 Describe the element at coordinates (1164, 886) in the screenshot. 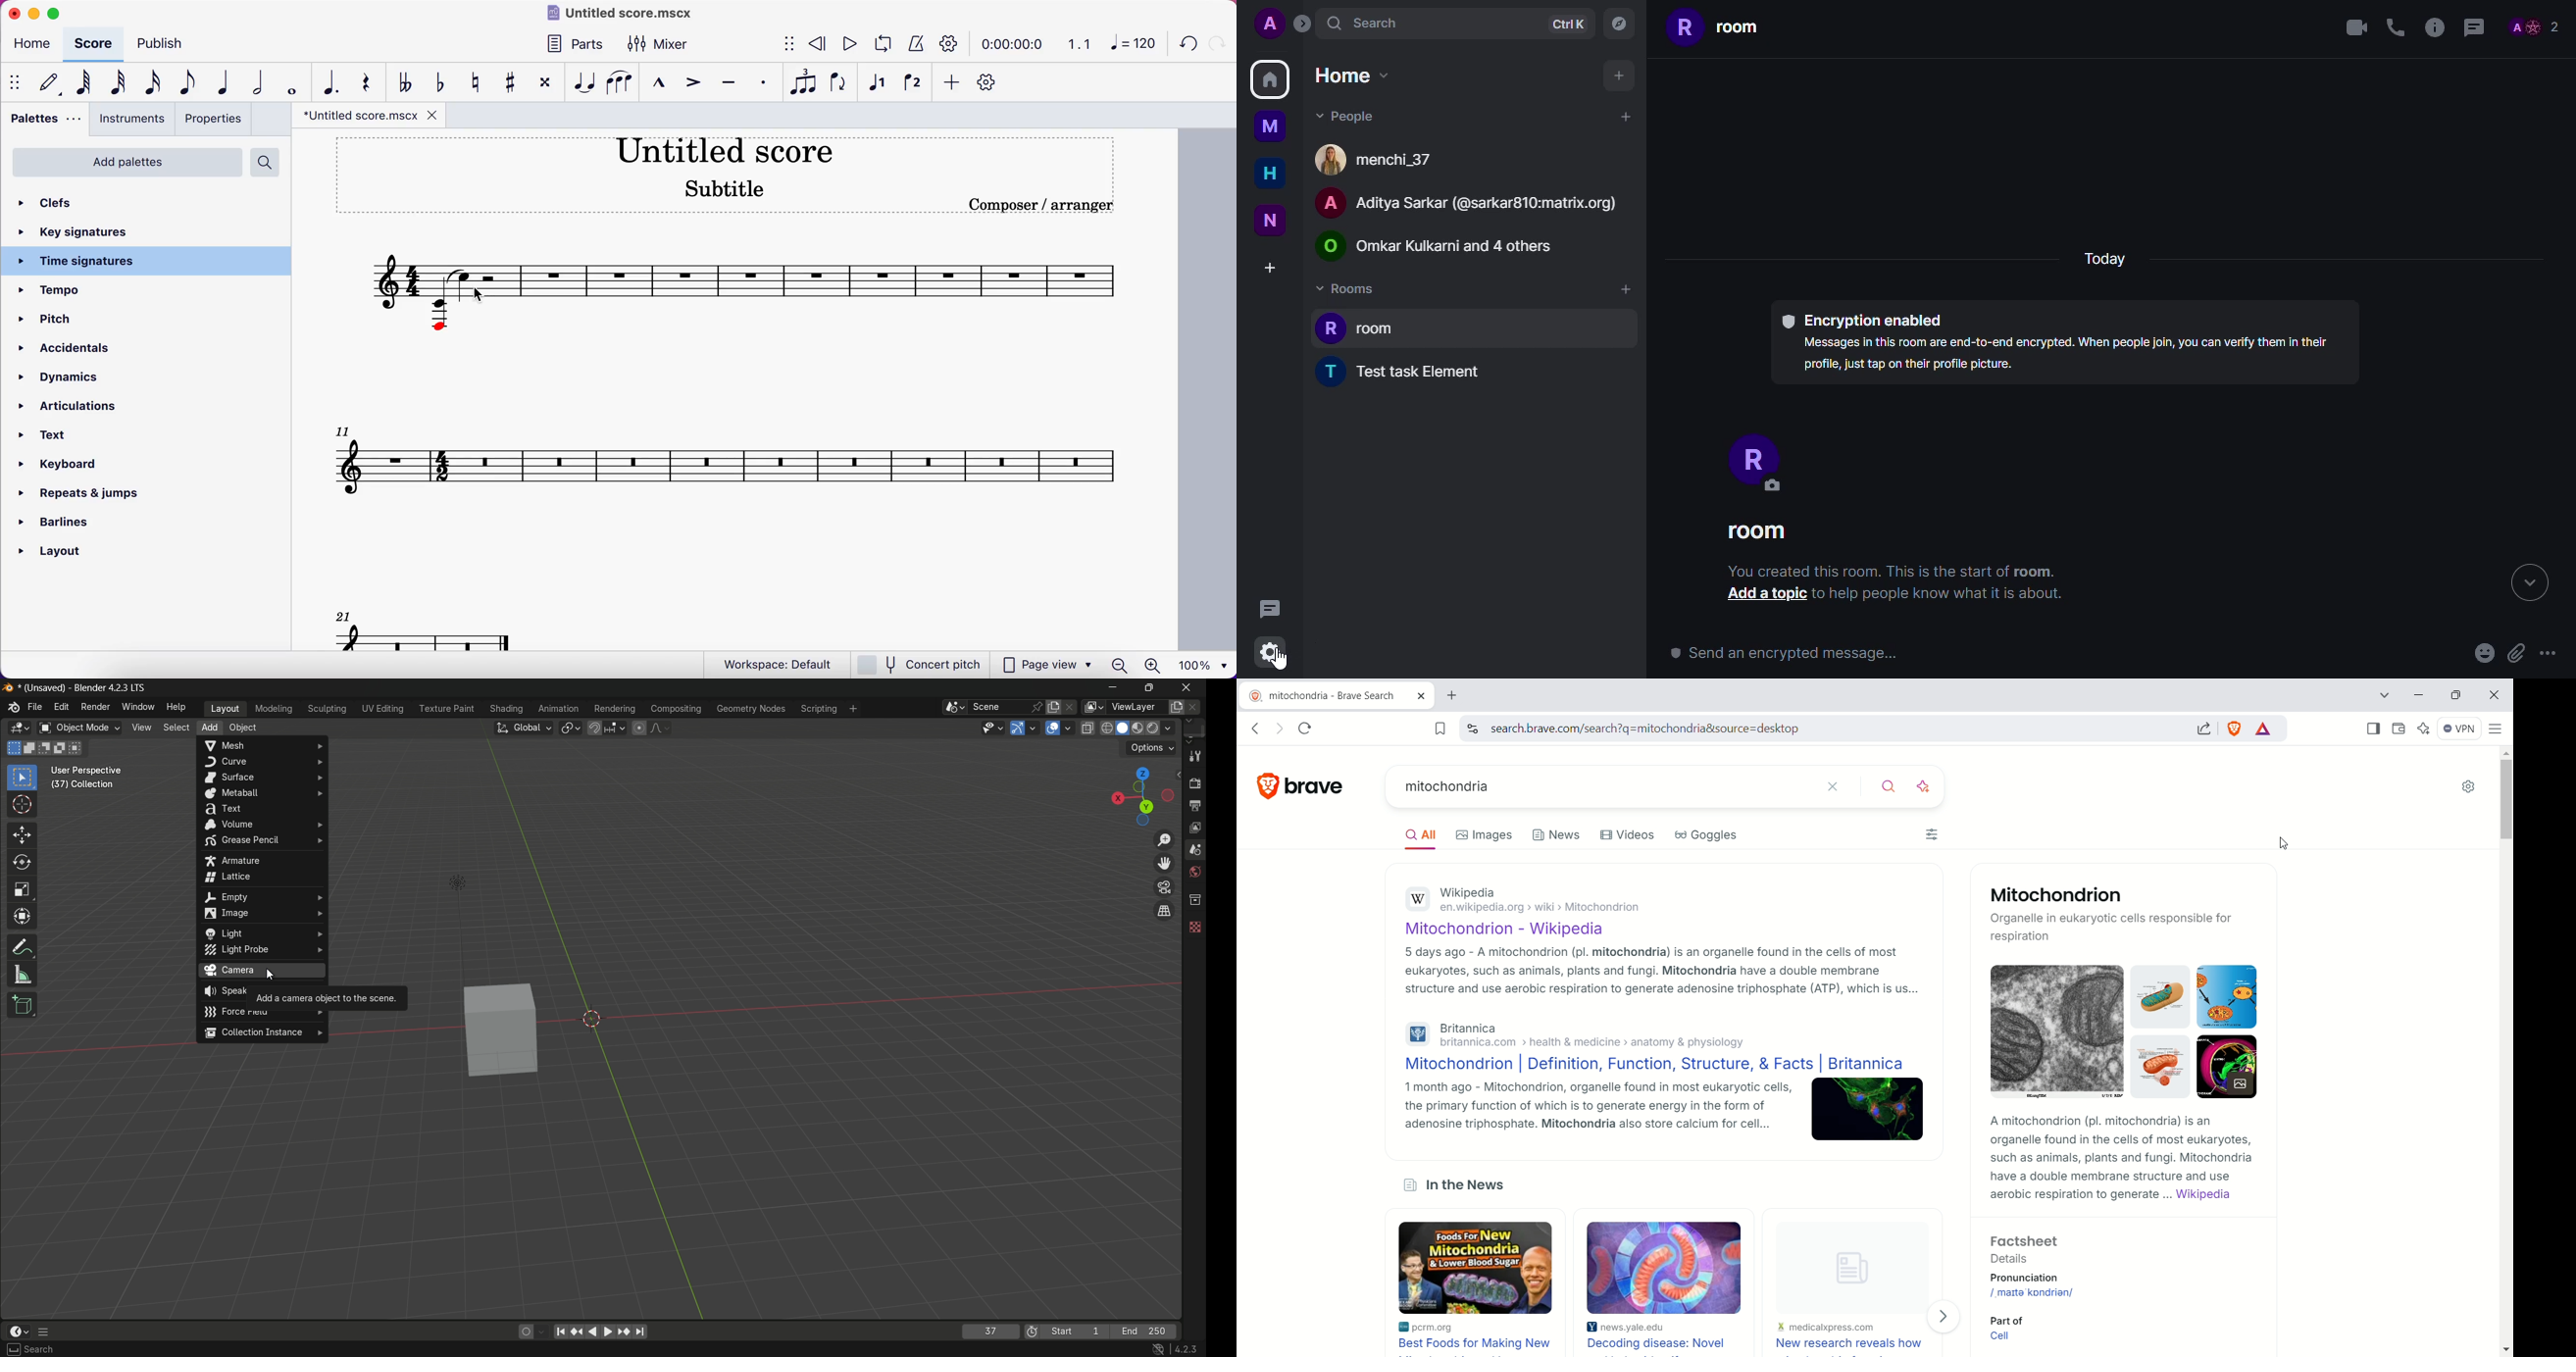

I see `toggle the camera view` at that location.